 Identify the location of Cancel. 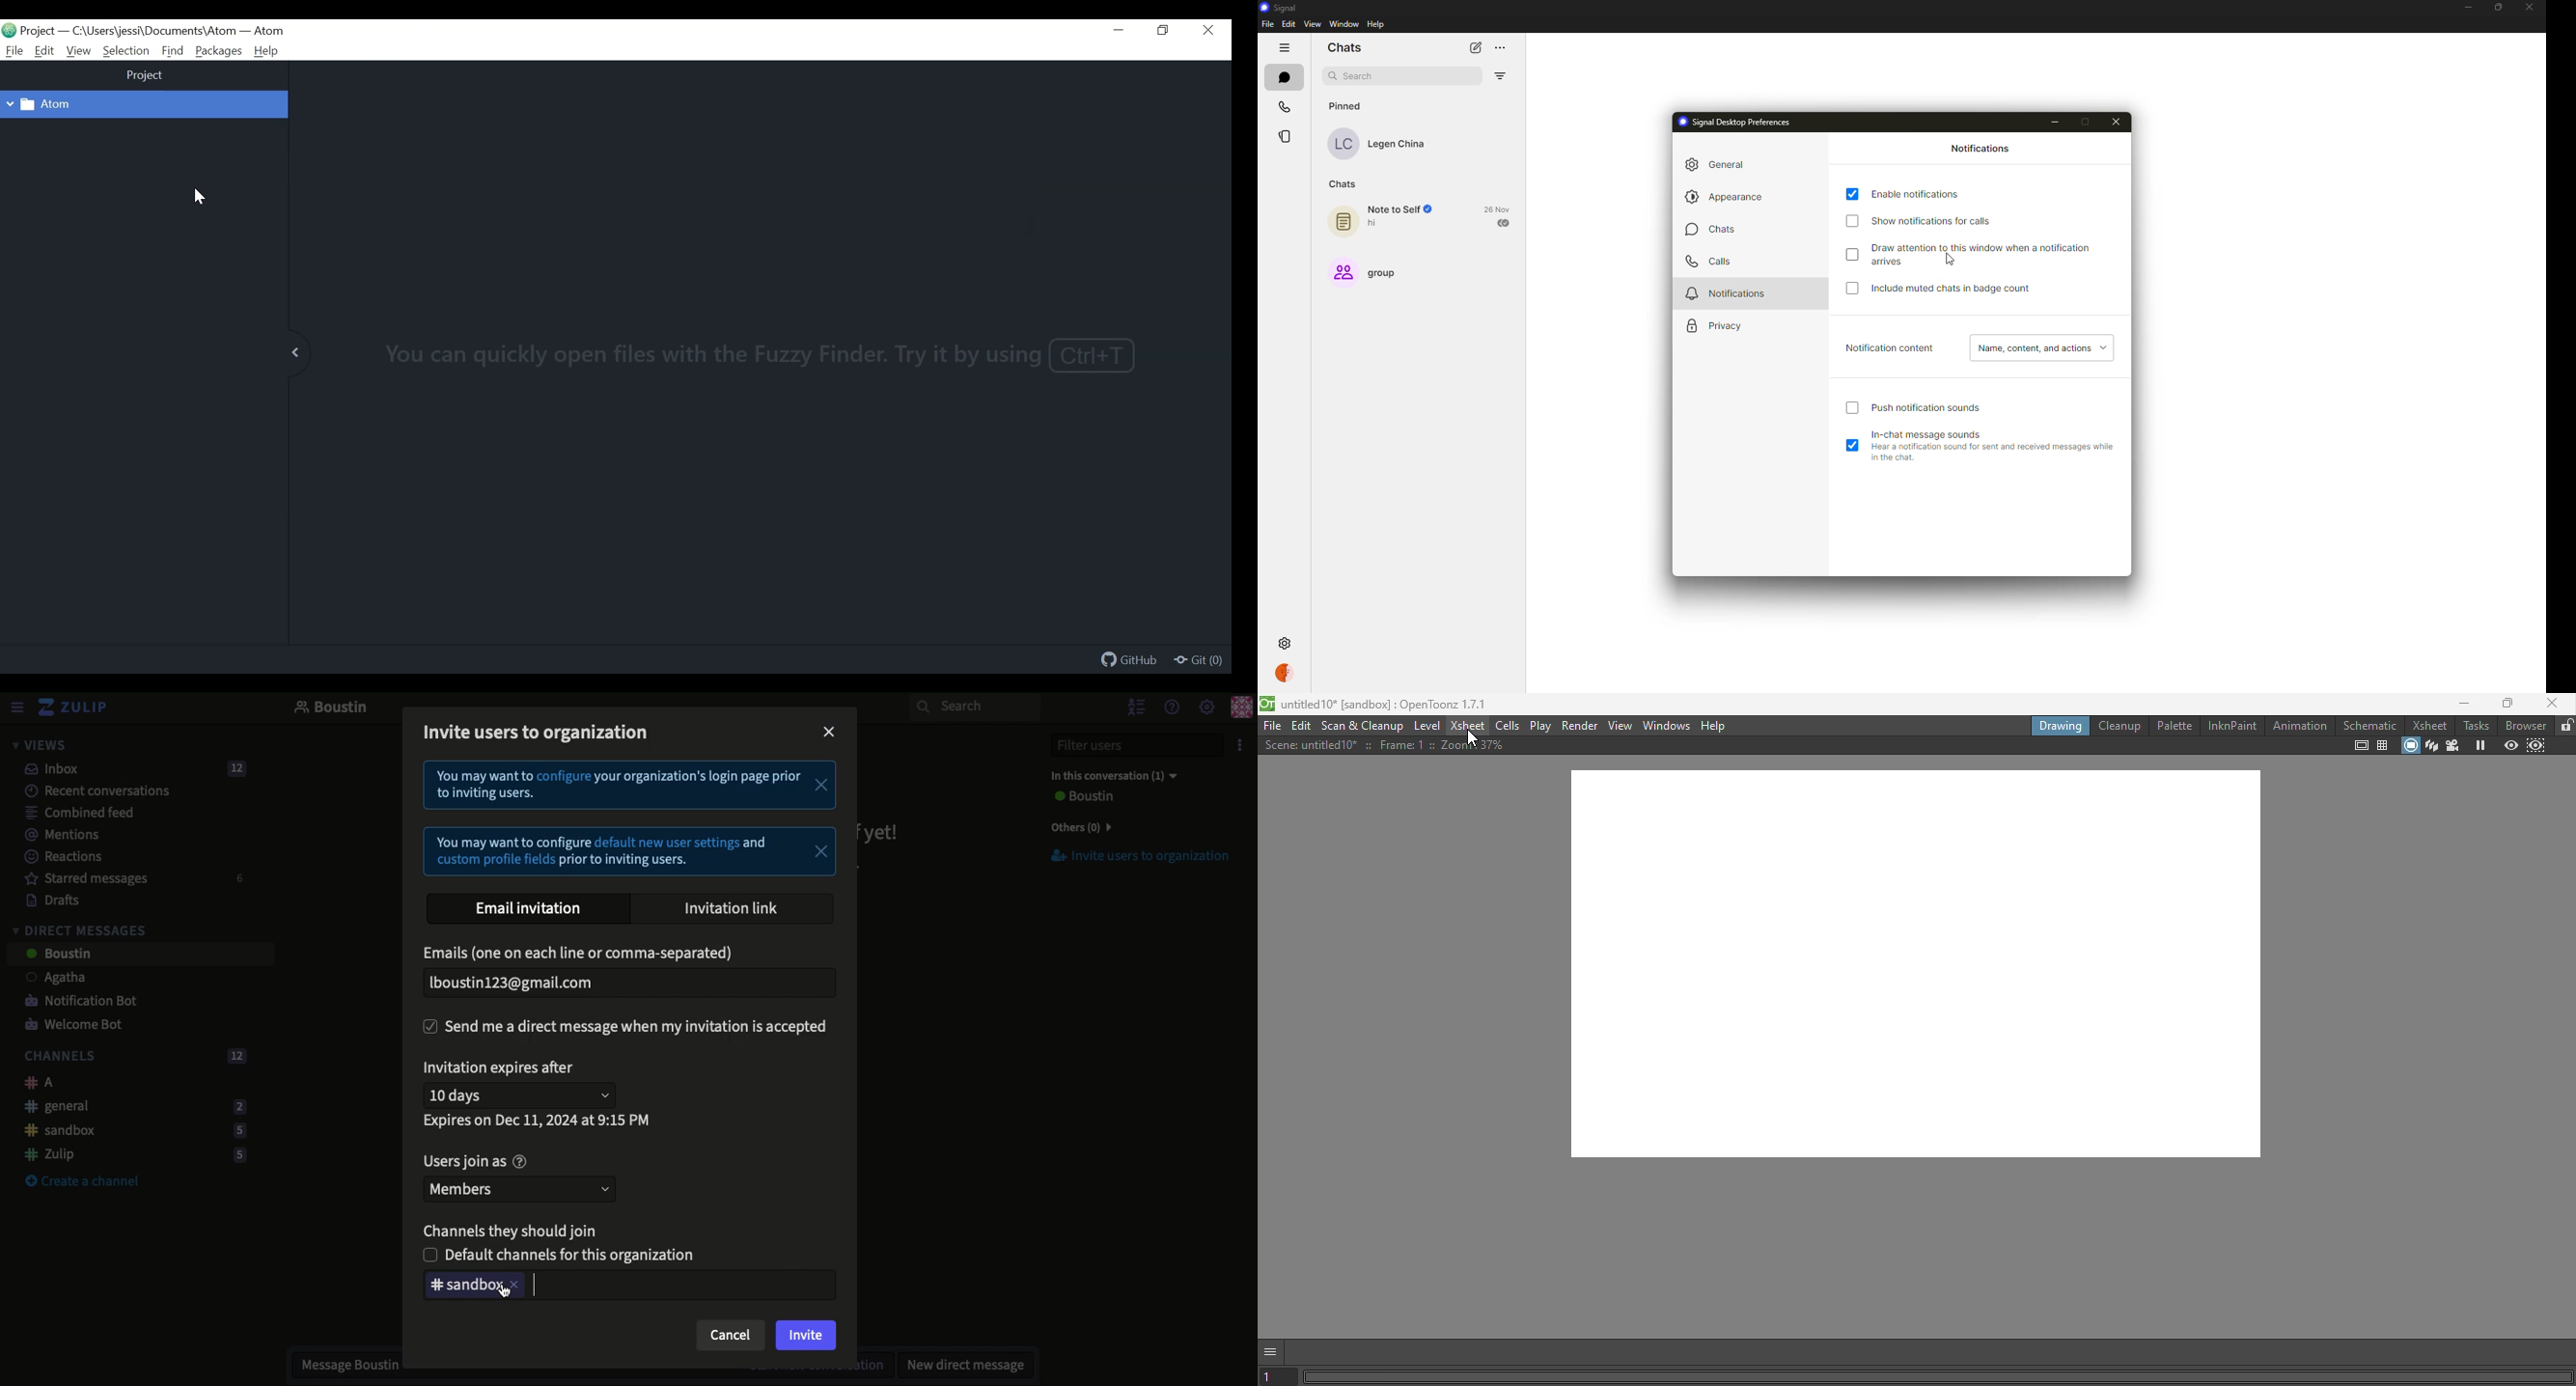
(731, 1335).